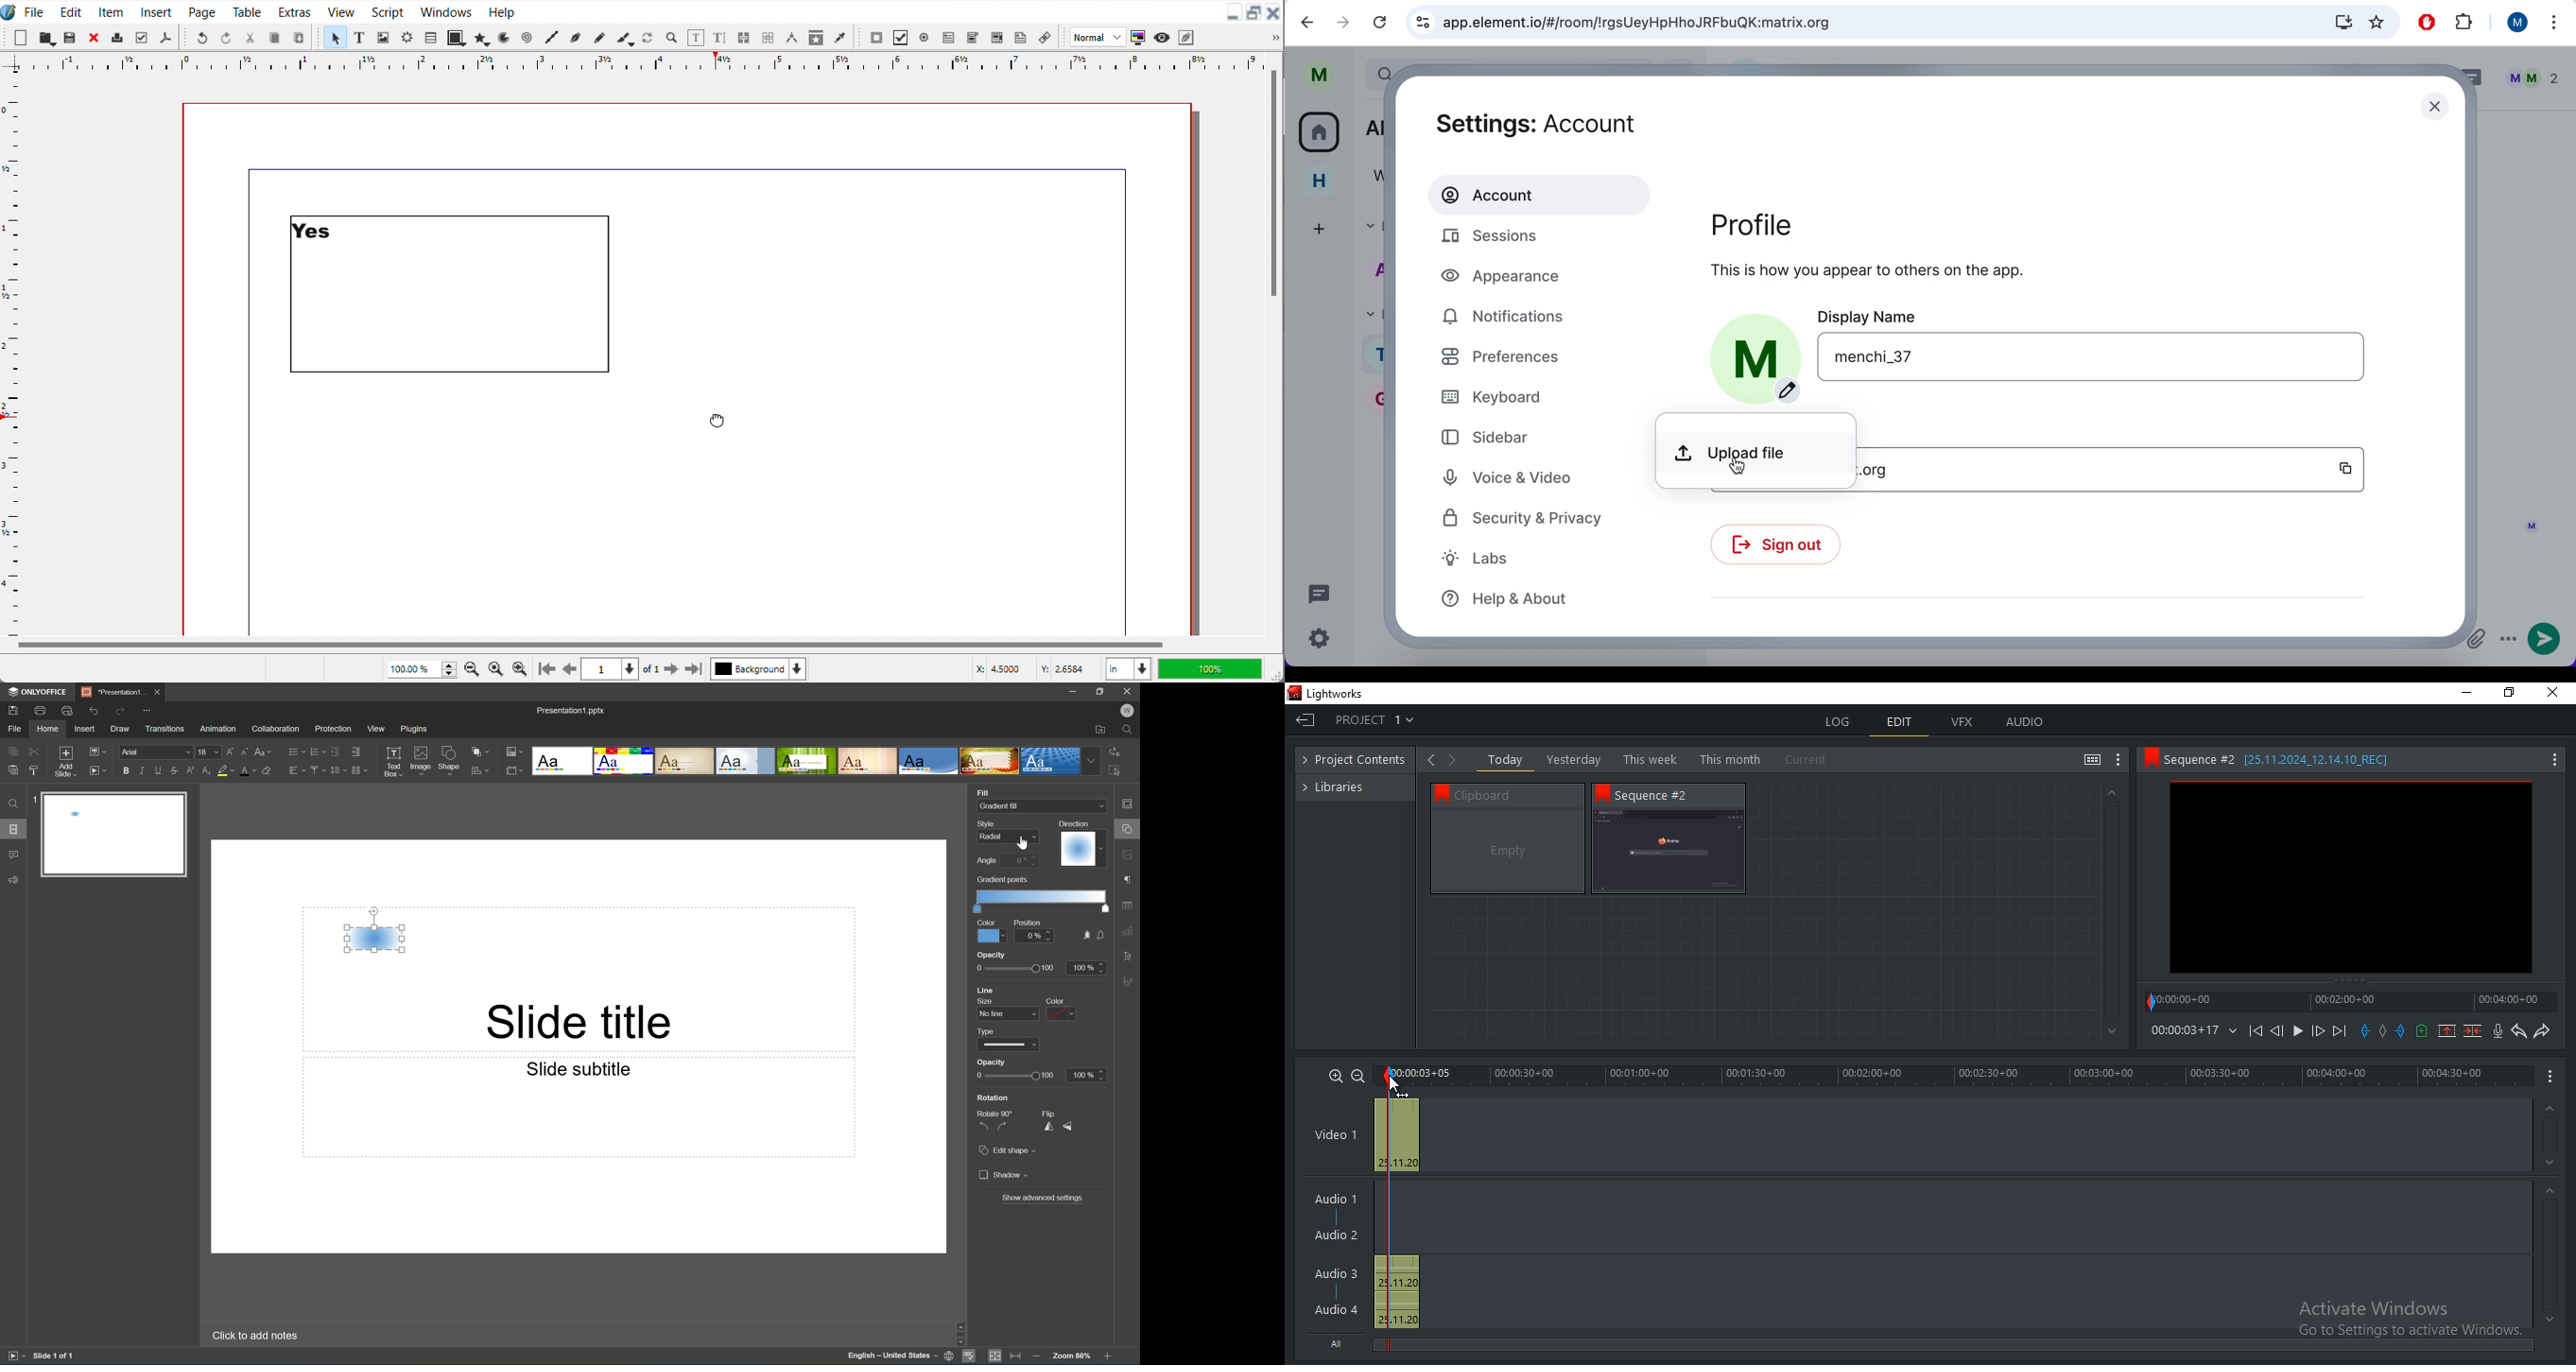 Image resolution: width=2576 pixels, height=1372 pixels. Describe the element at coordinates (806, 761) in the screenshot. I see `Type of slides` at that location.